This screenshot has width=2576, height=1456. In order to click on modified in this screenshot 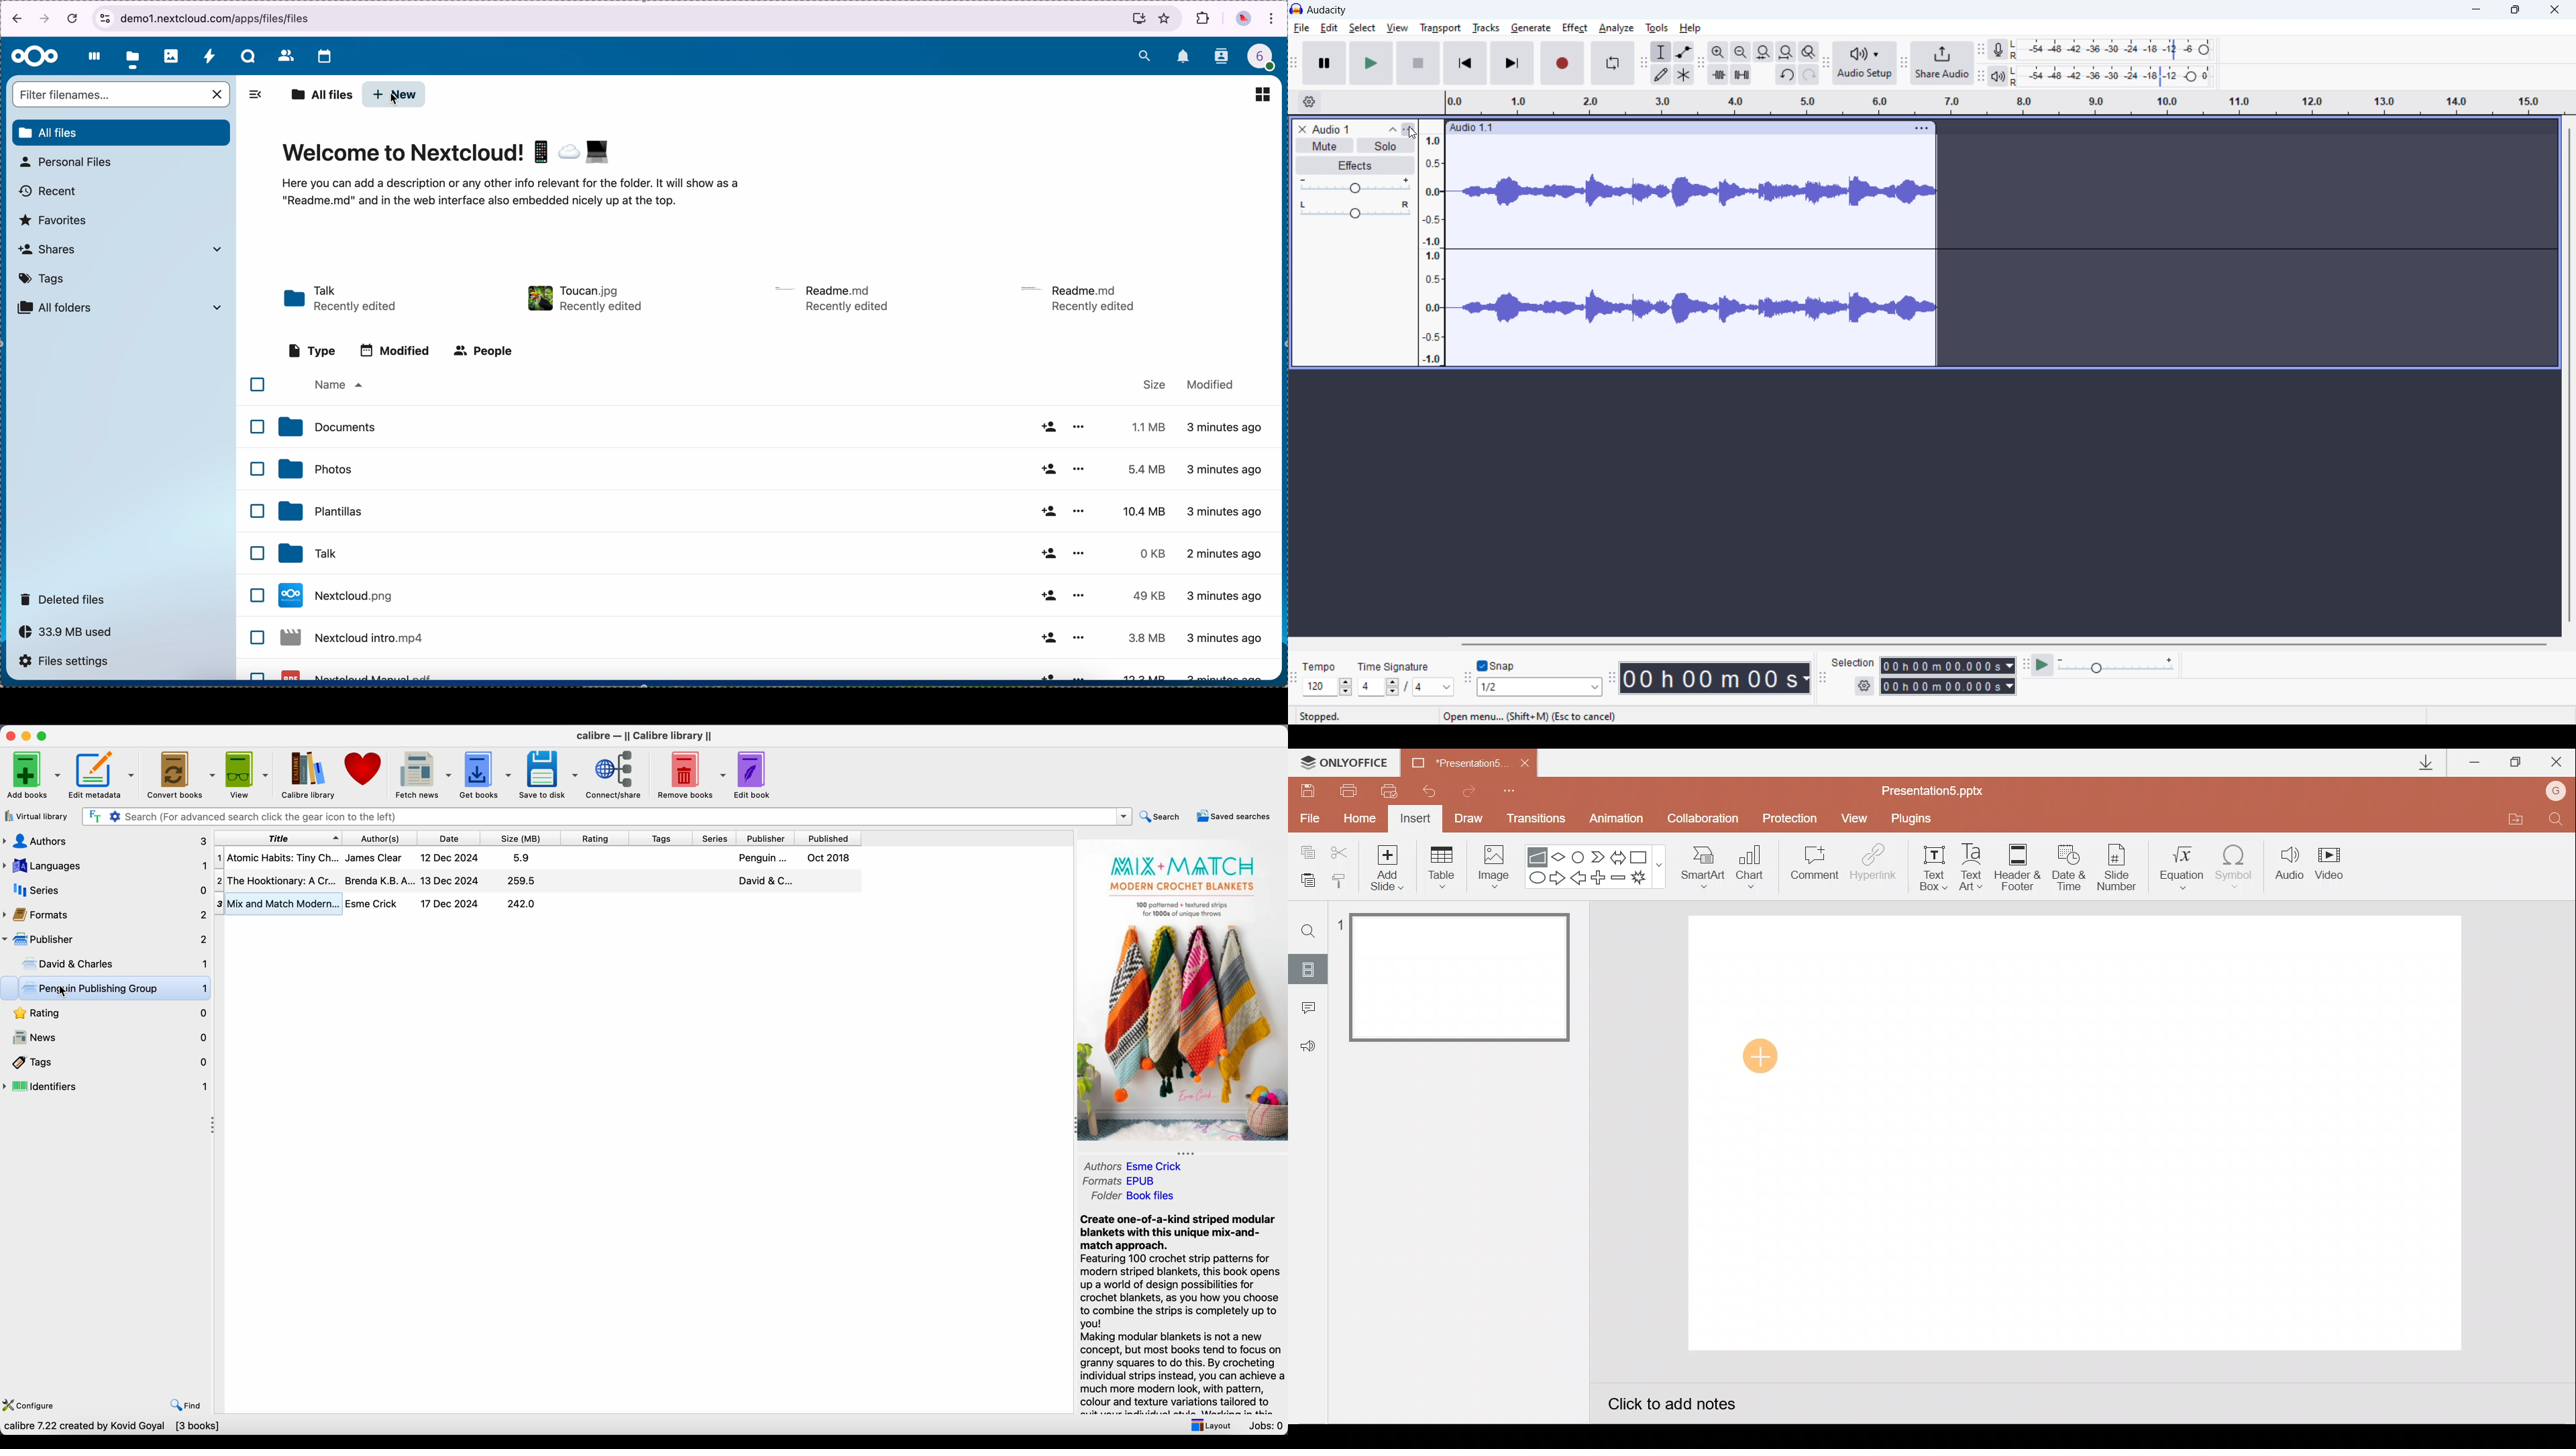, I will do `click(1211, 383)`.